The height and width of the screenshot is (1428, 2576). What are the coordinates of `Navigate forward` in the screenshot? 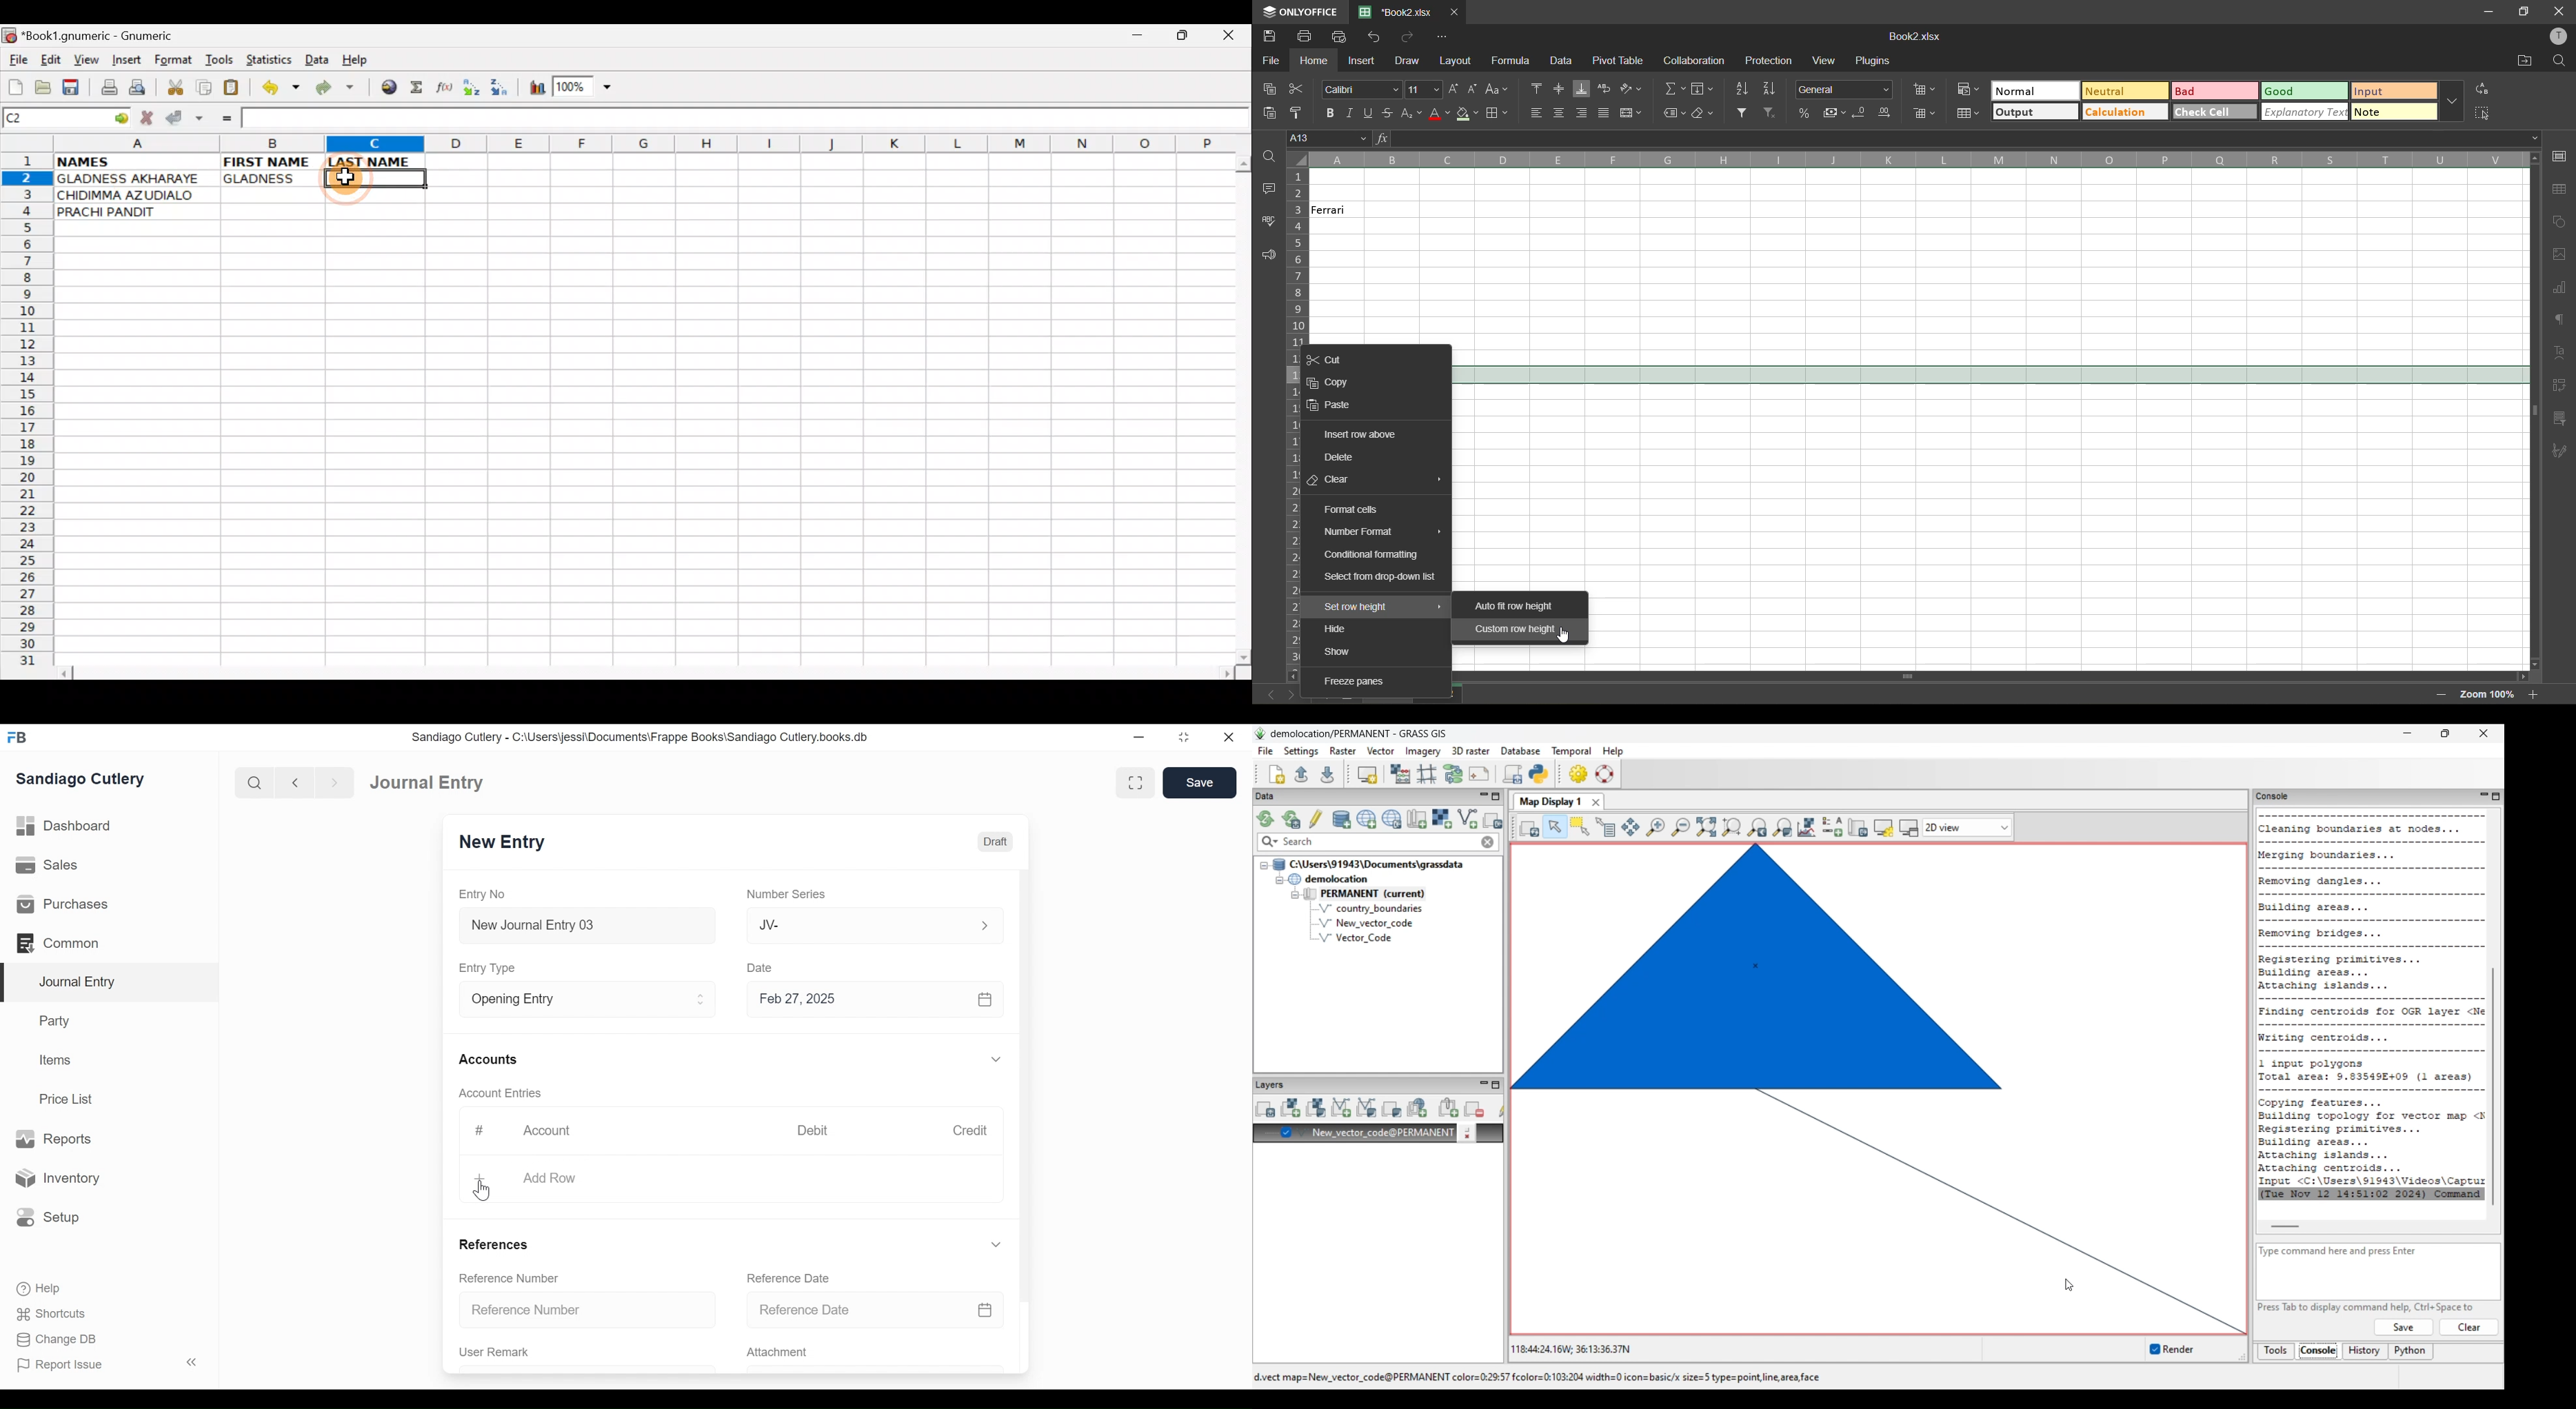 It's located at (334, 783).